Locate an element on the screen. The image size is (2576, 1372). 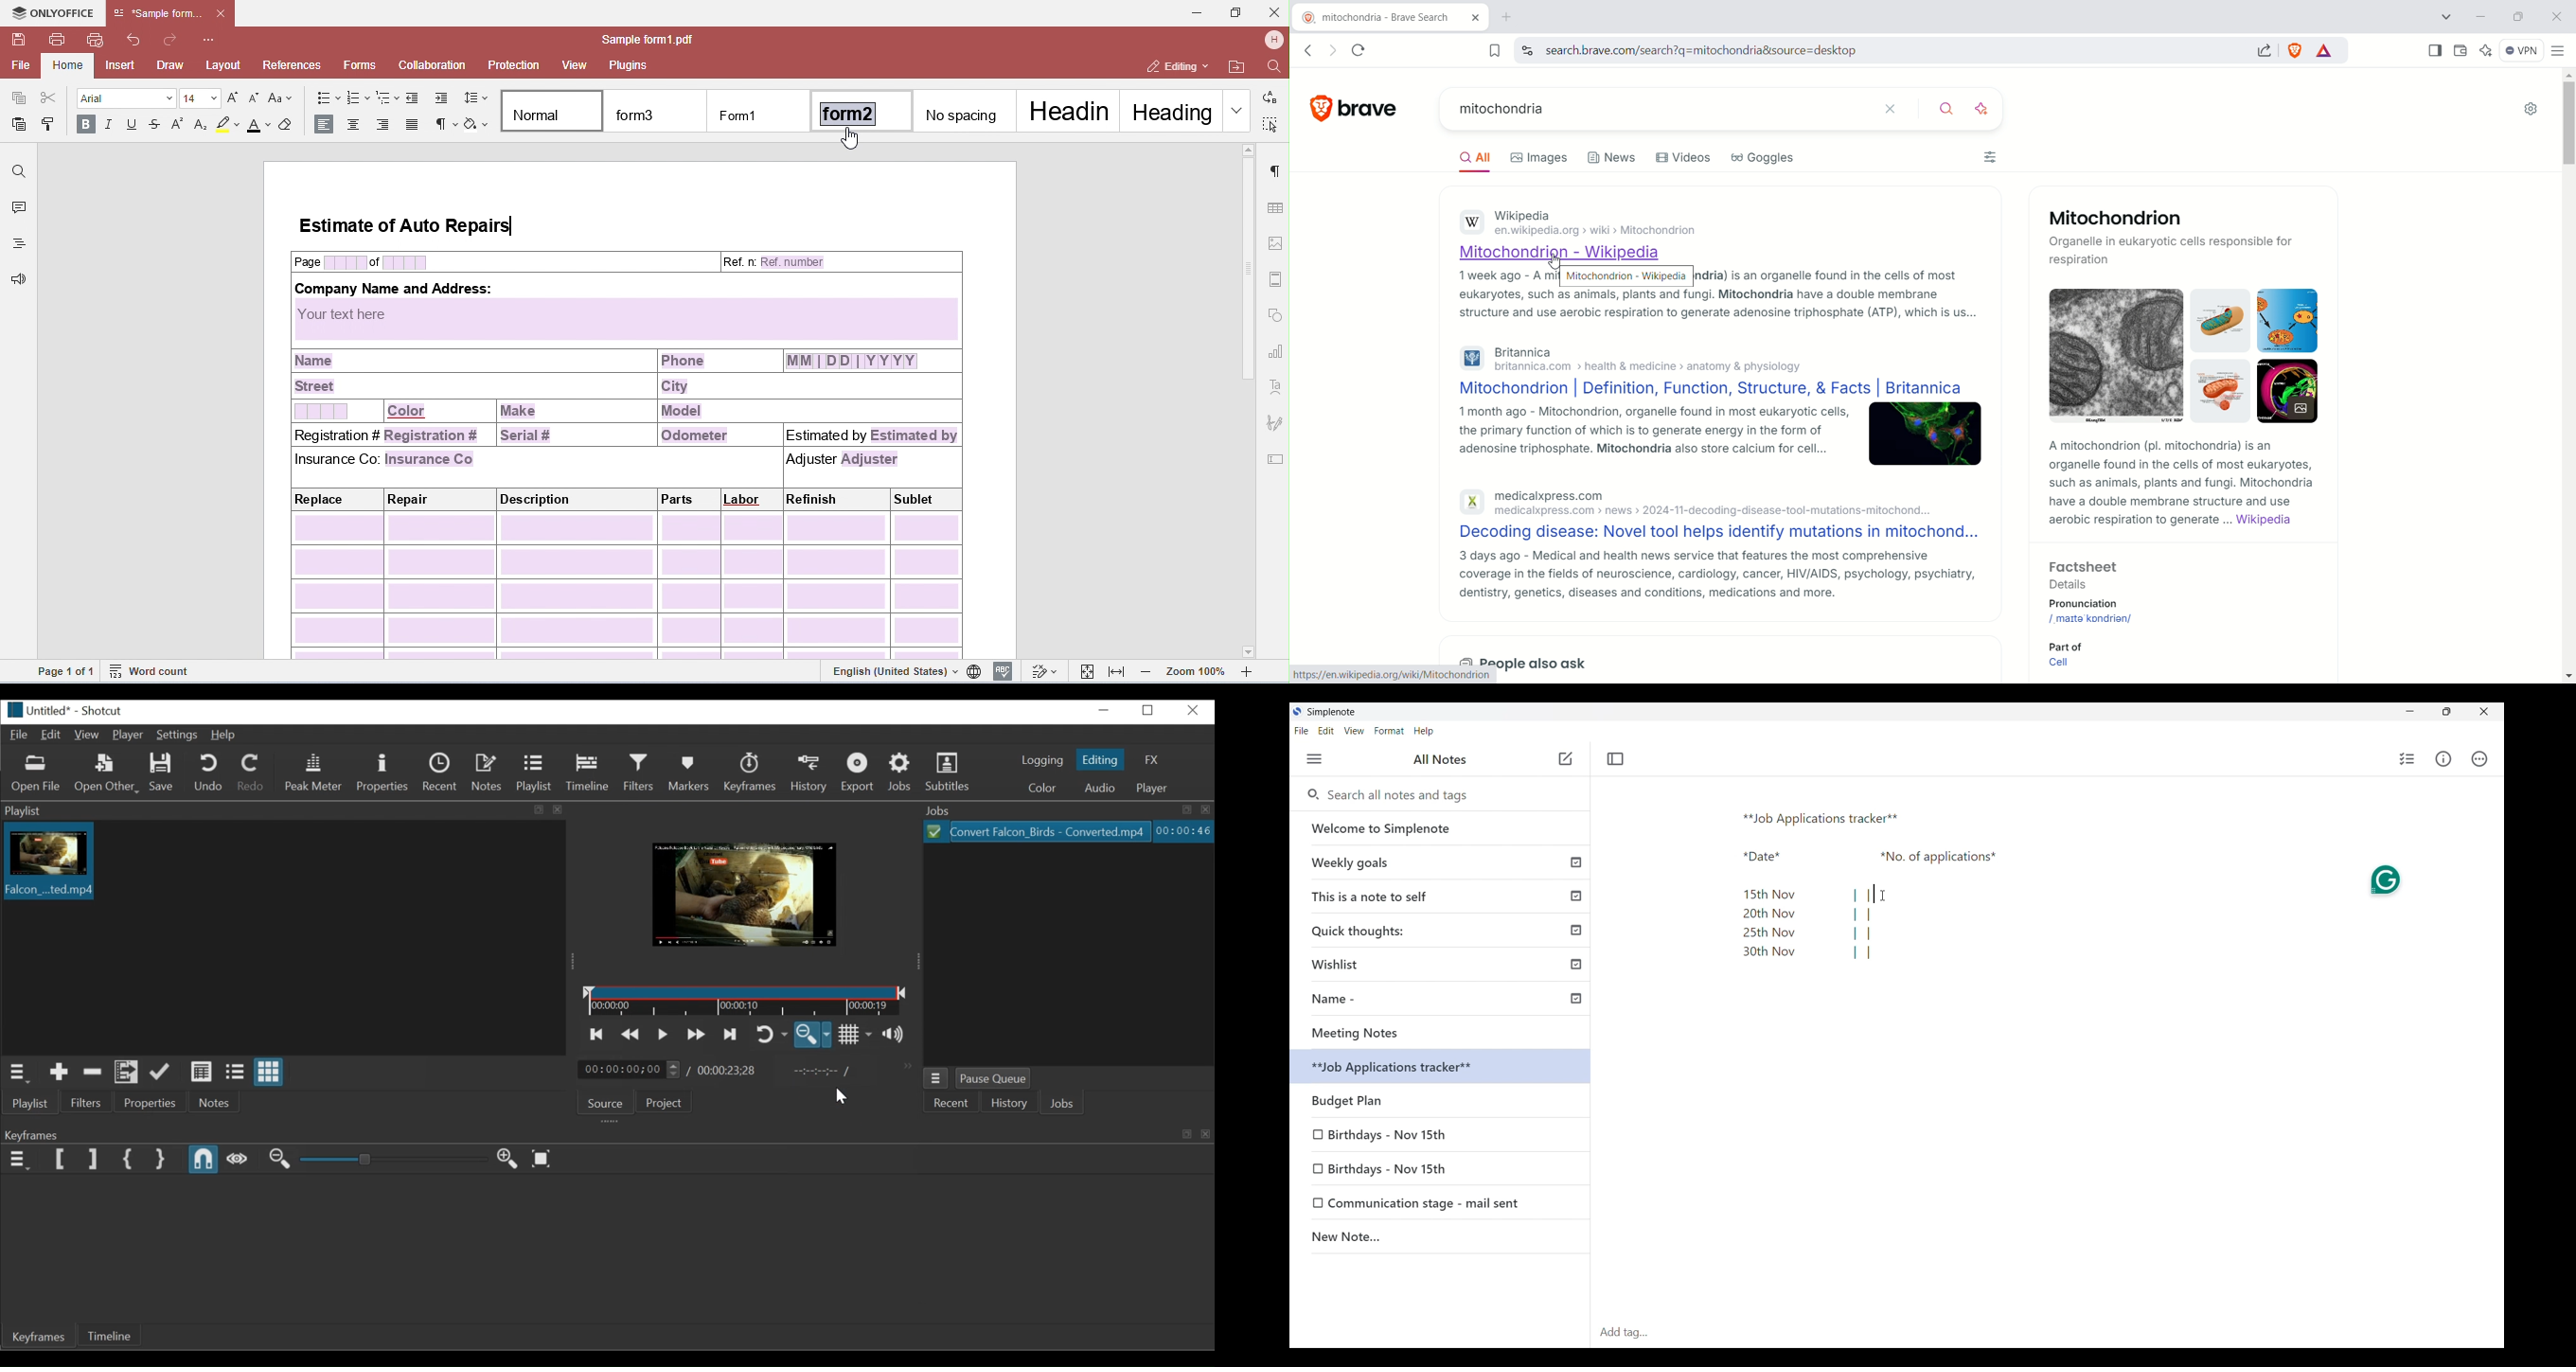
View is located at coordinates (1354, 731).